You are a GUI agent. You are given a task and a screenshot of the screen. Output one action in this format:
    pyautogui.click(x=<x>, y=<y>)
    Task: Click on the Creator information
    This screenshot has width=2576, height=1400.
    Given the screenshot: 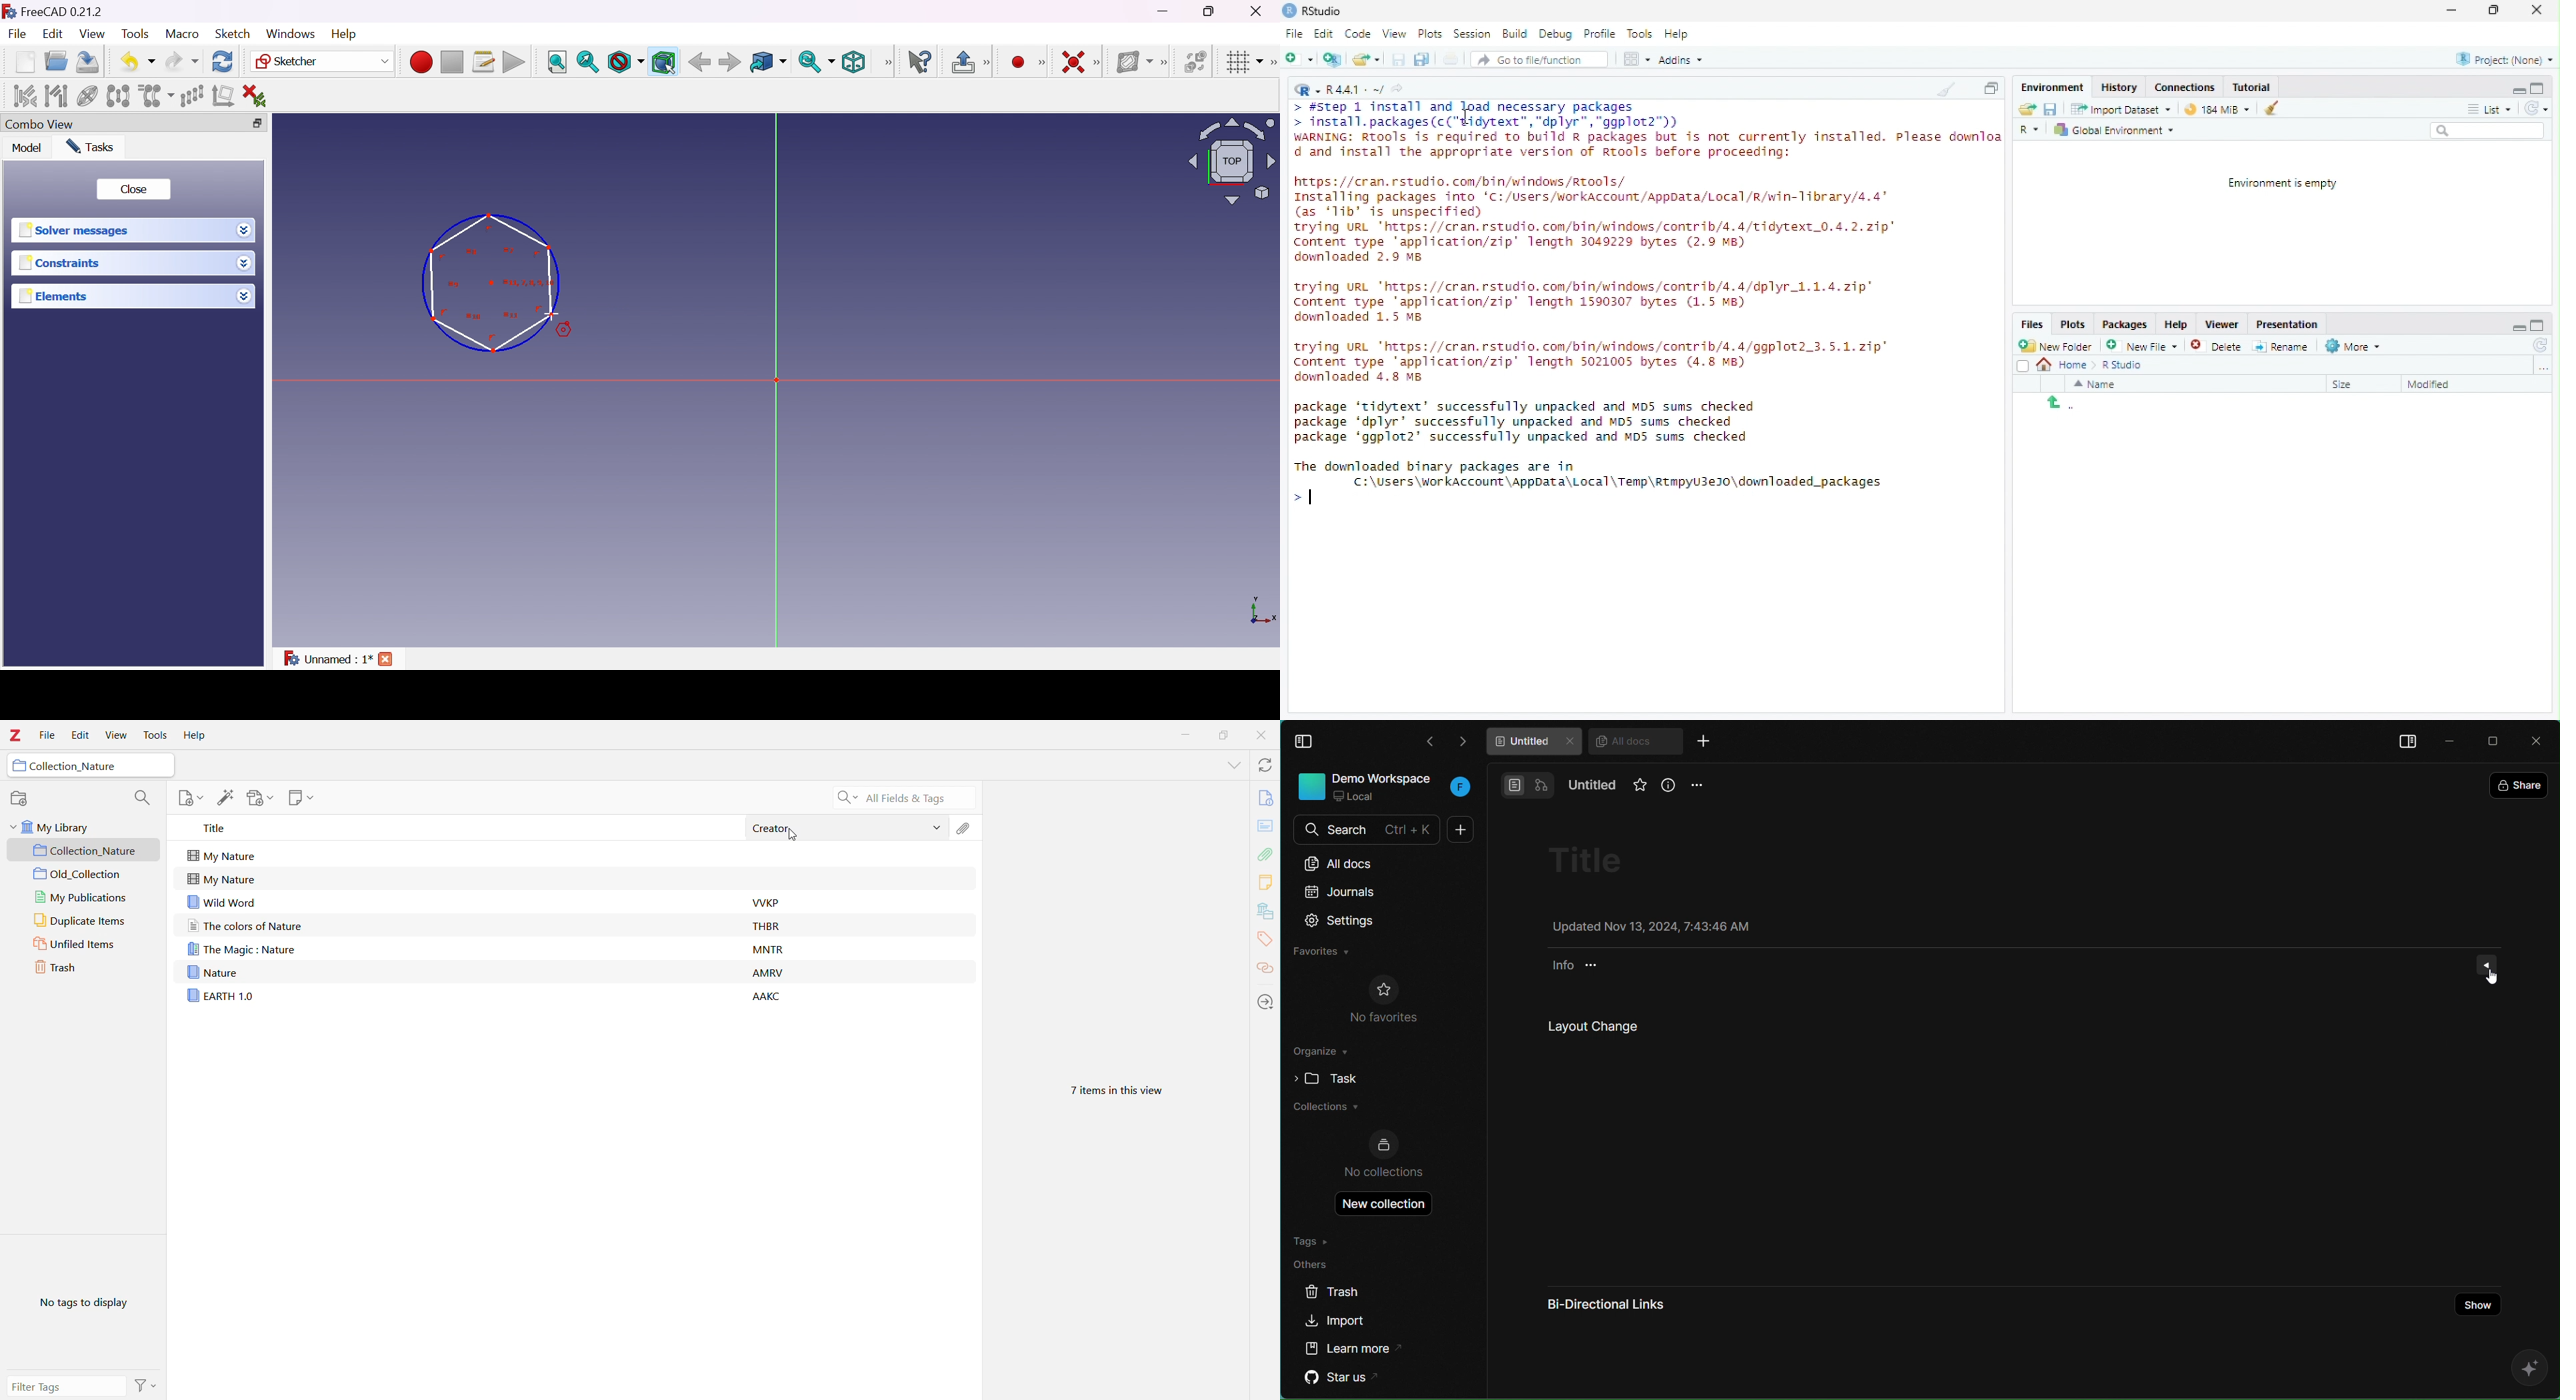 What is the action you would take?
    pyautogui.click(x=772, y=901)
    